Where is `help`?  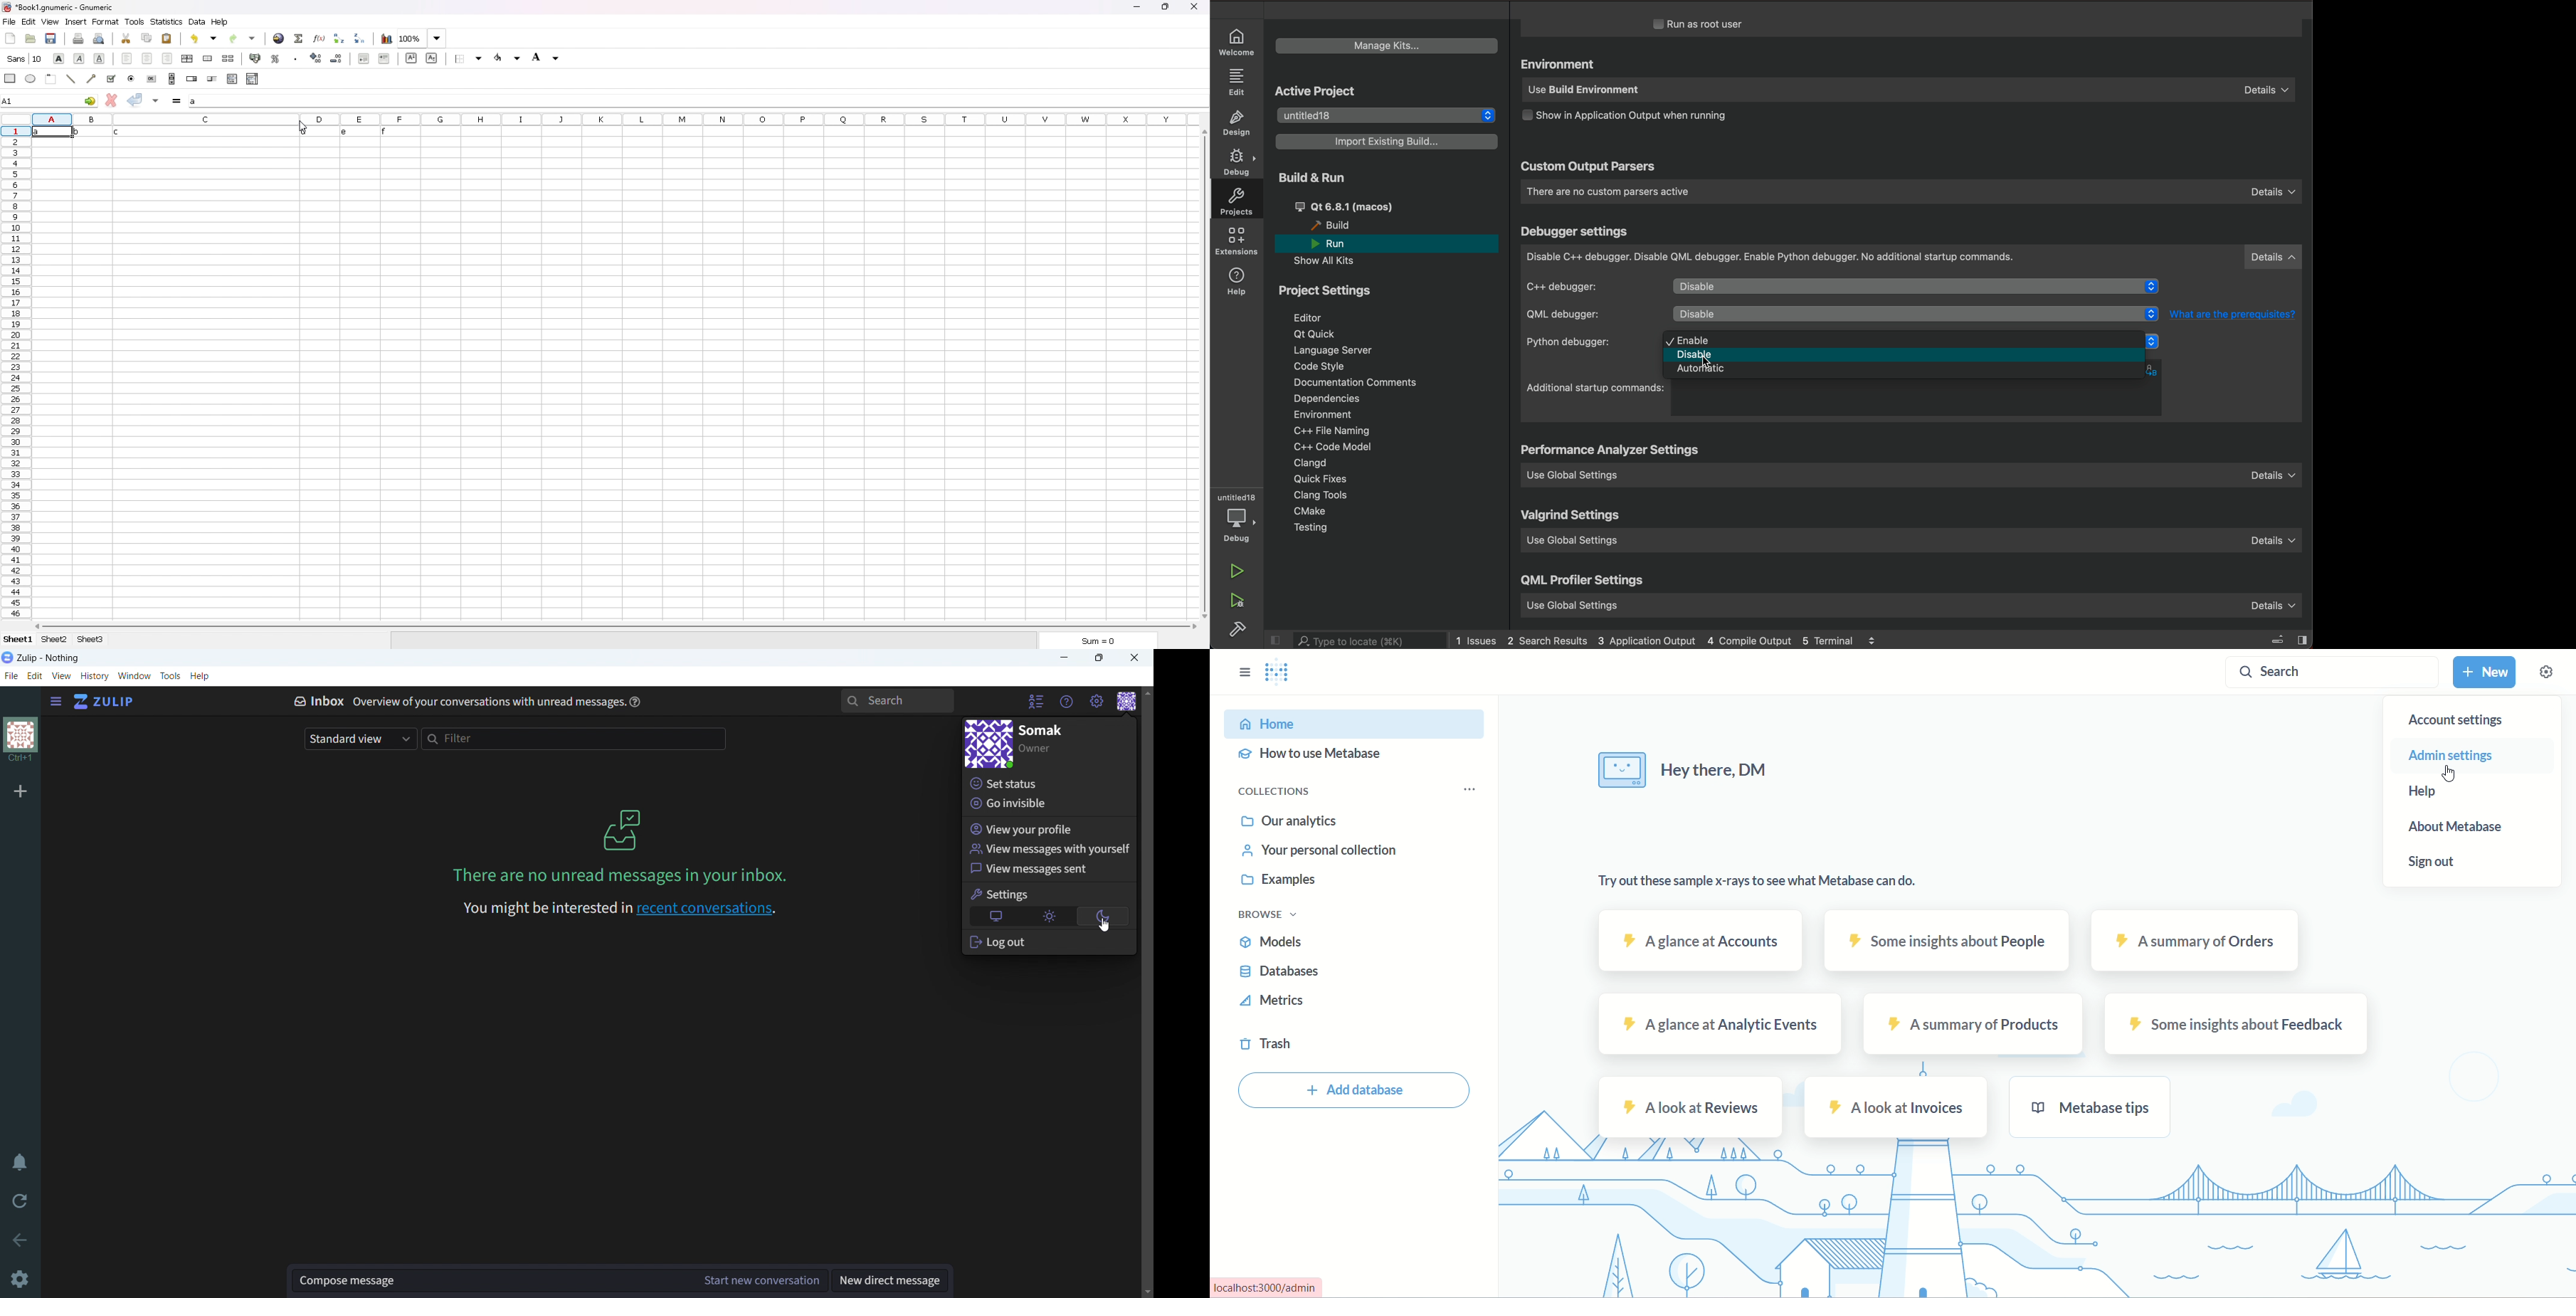 help is located at coordinates (1240, 282).